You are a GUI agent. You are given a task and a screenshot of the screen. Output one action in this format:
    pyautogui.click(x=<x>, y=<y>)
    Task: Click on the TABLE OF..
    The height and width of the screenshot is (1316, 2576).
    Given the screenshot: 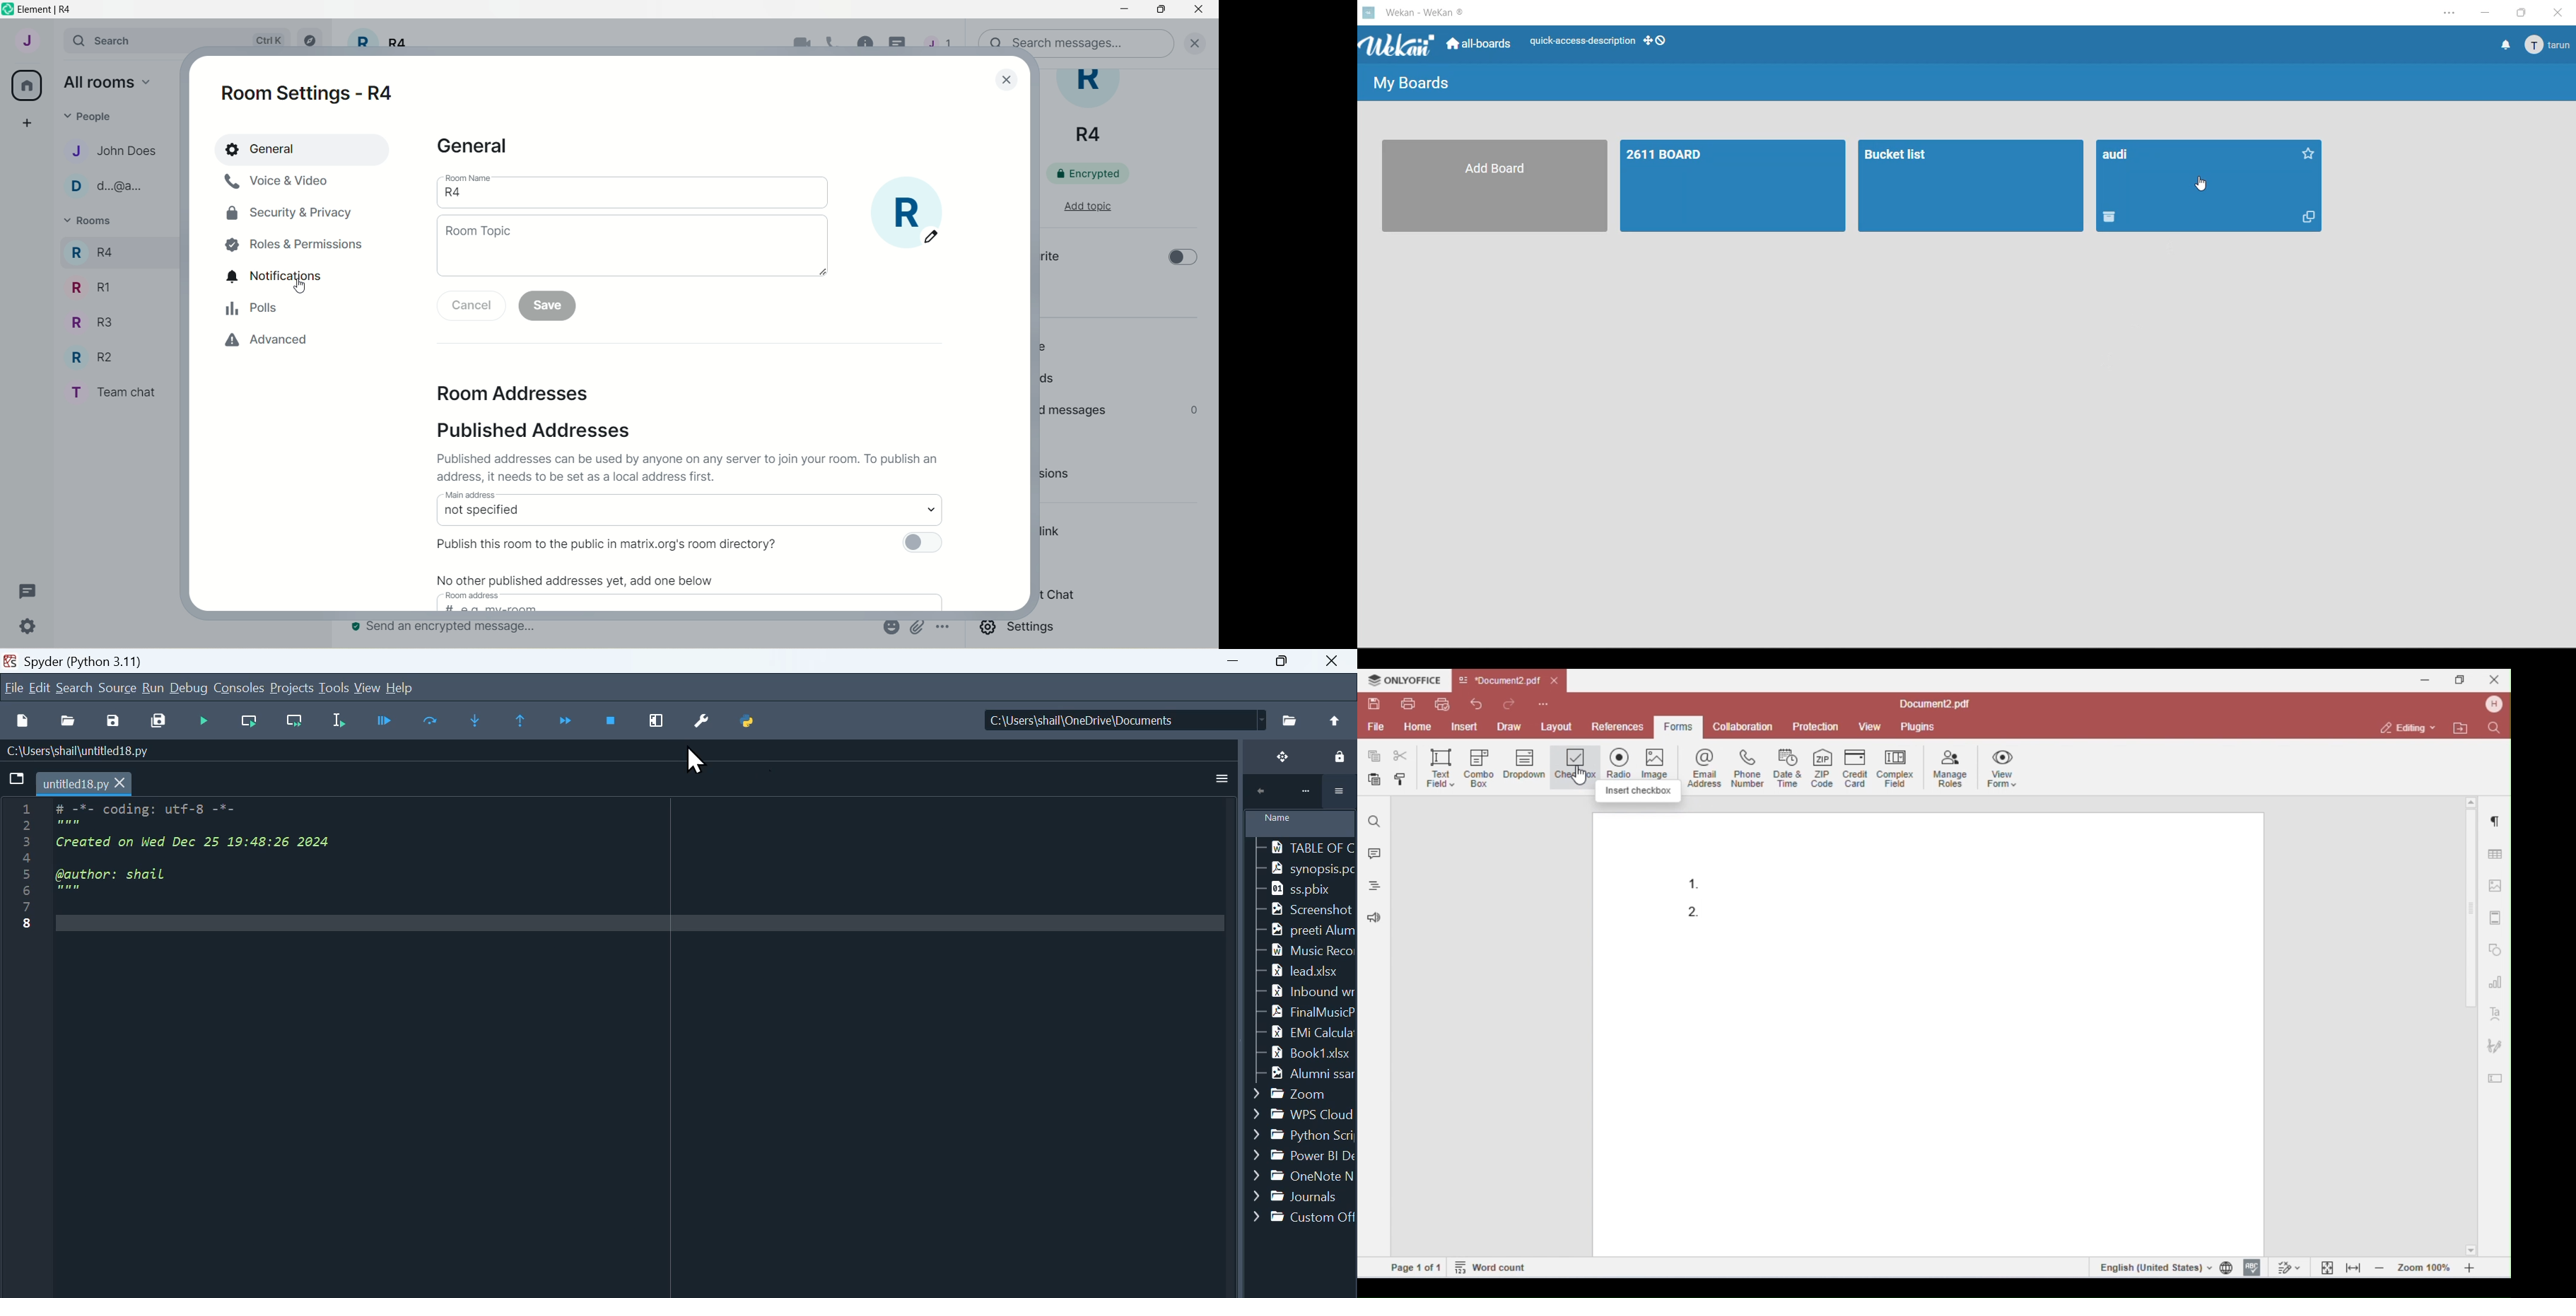 What is the action you would take?
    pyautogui.click(x=1306, y=848)
    